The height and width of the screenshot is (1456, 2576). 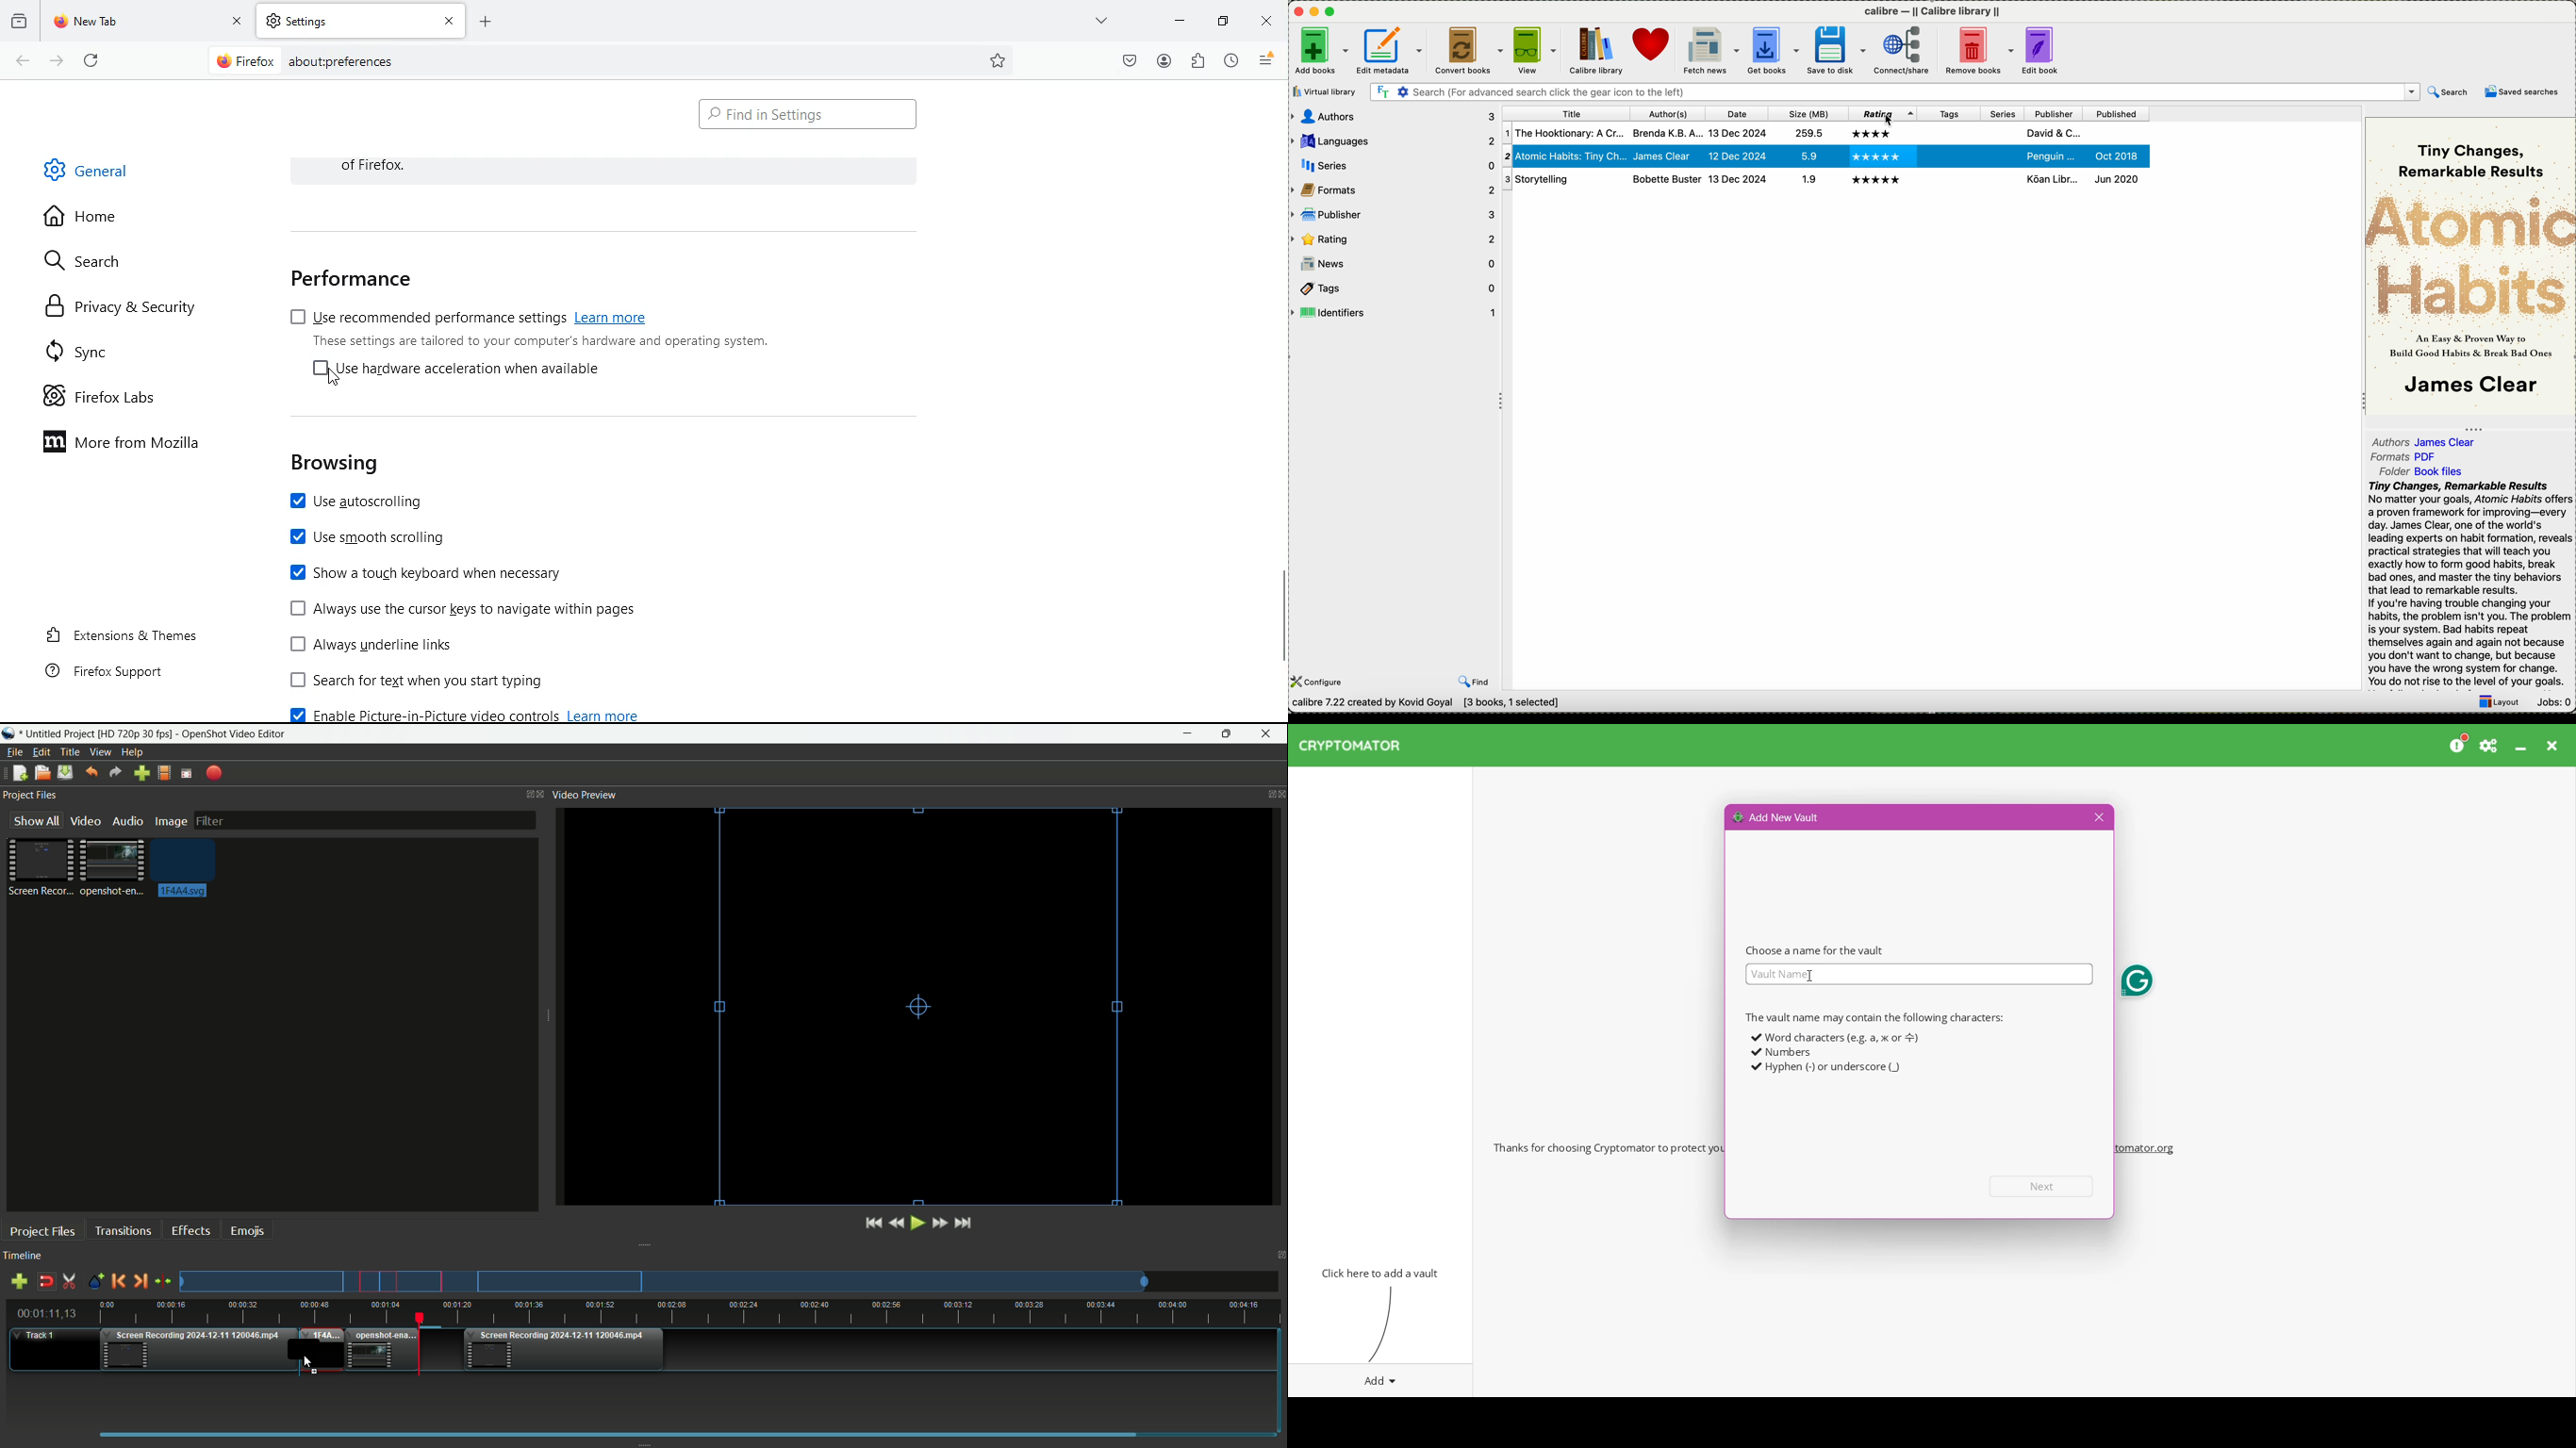 What do you see at coordinates (1806, 180) in the screenshot?
I see `1.9` at bounding box center [1806, 180].